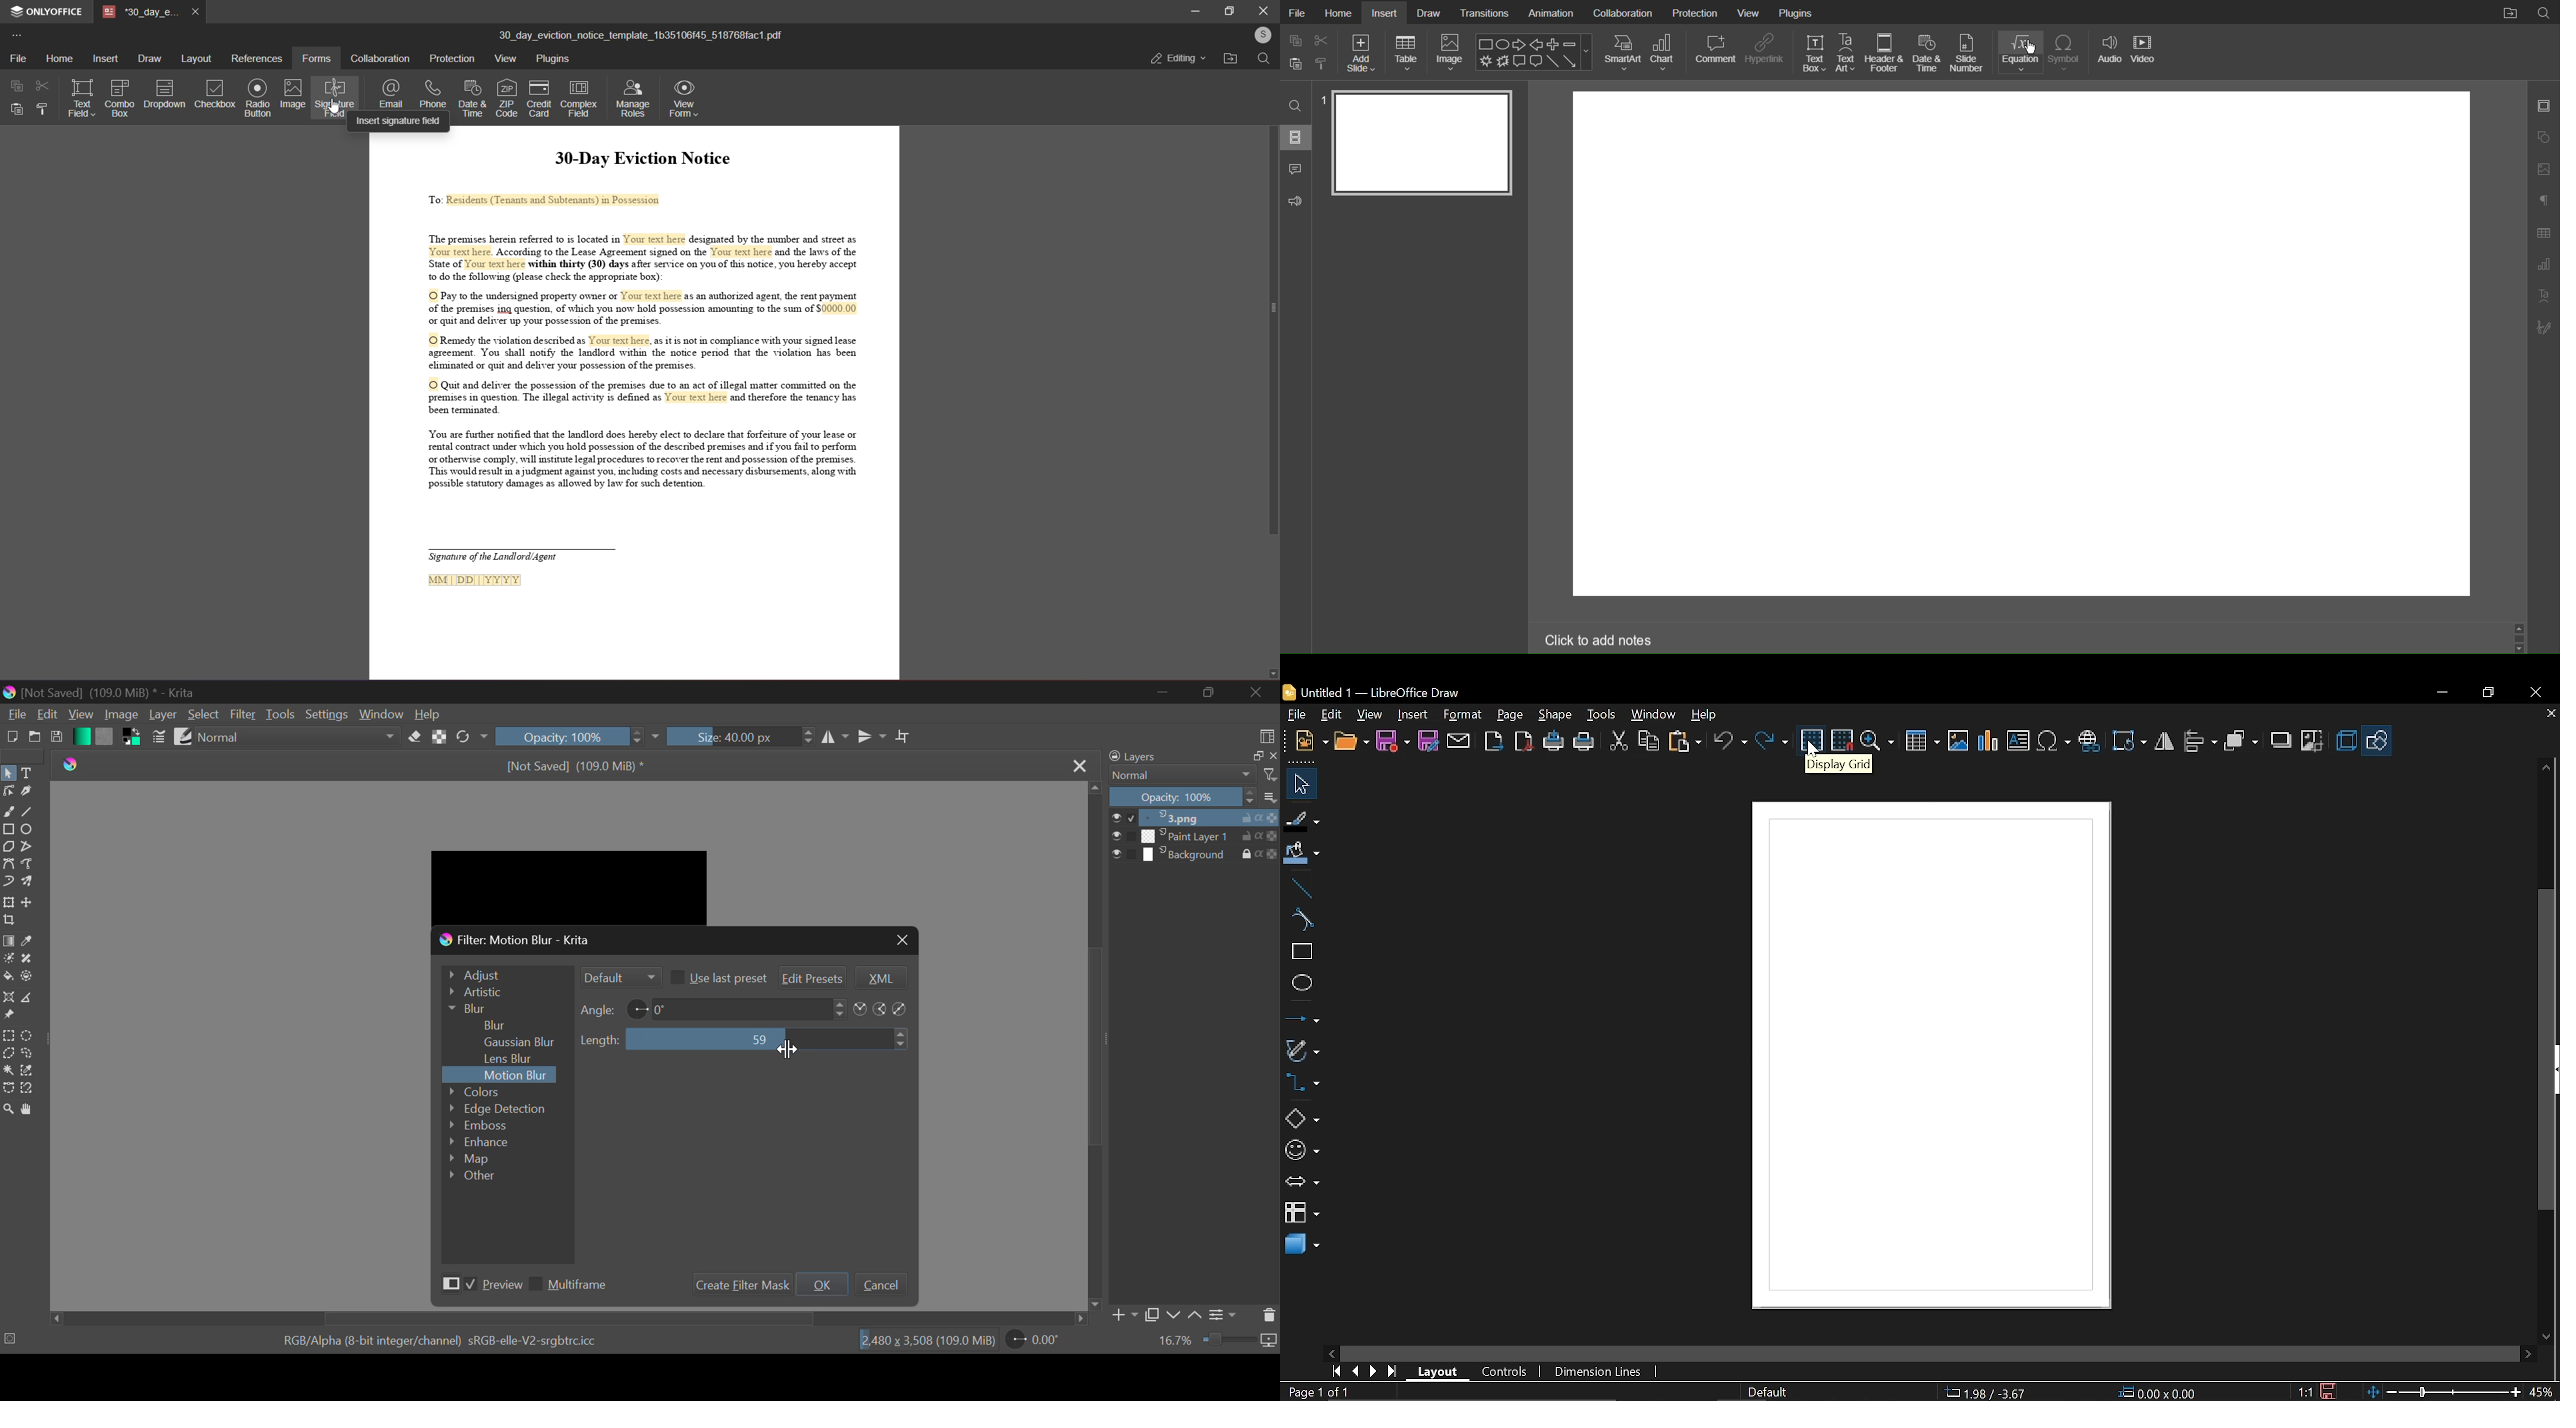 The image size is (2576, 1428). Describe the element at coordinates (27, 1054) in the screenshot. I see `Freehand Selection Tool` at that location.